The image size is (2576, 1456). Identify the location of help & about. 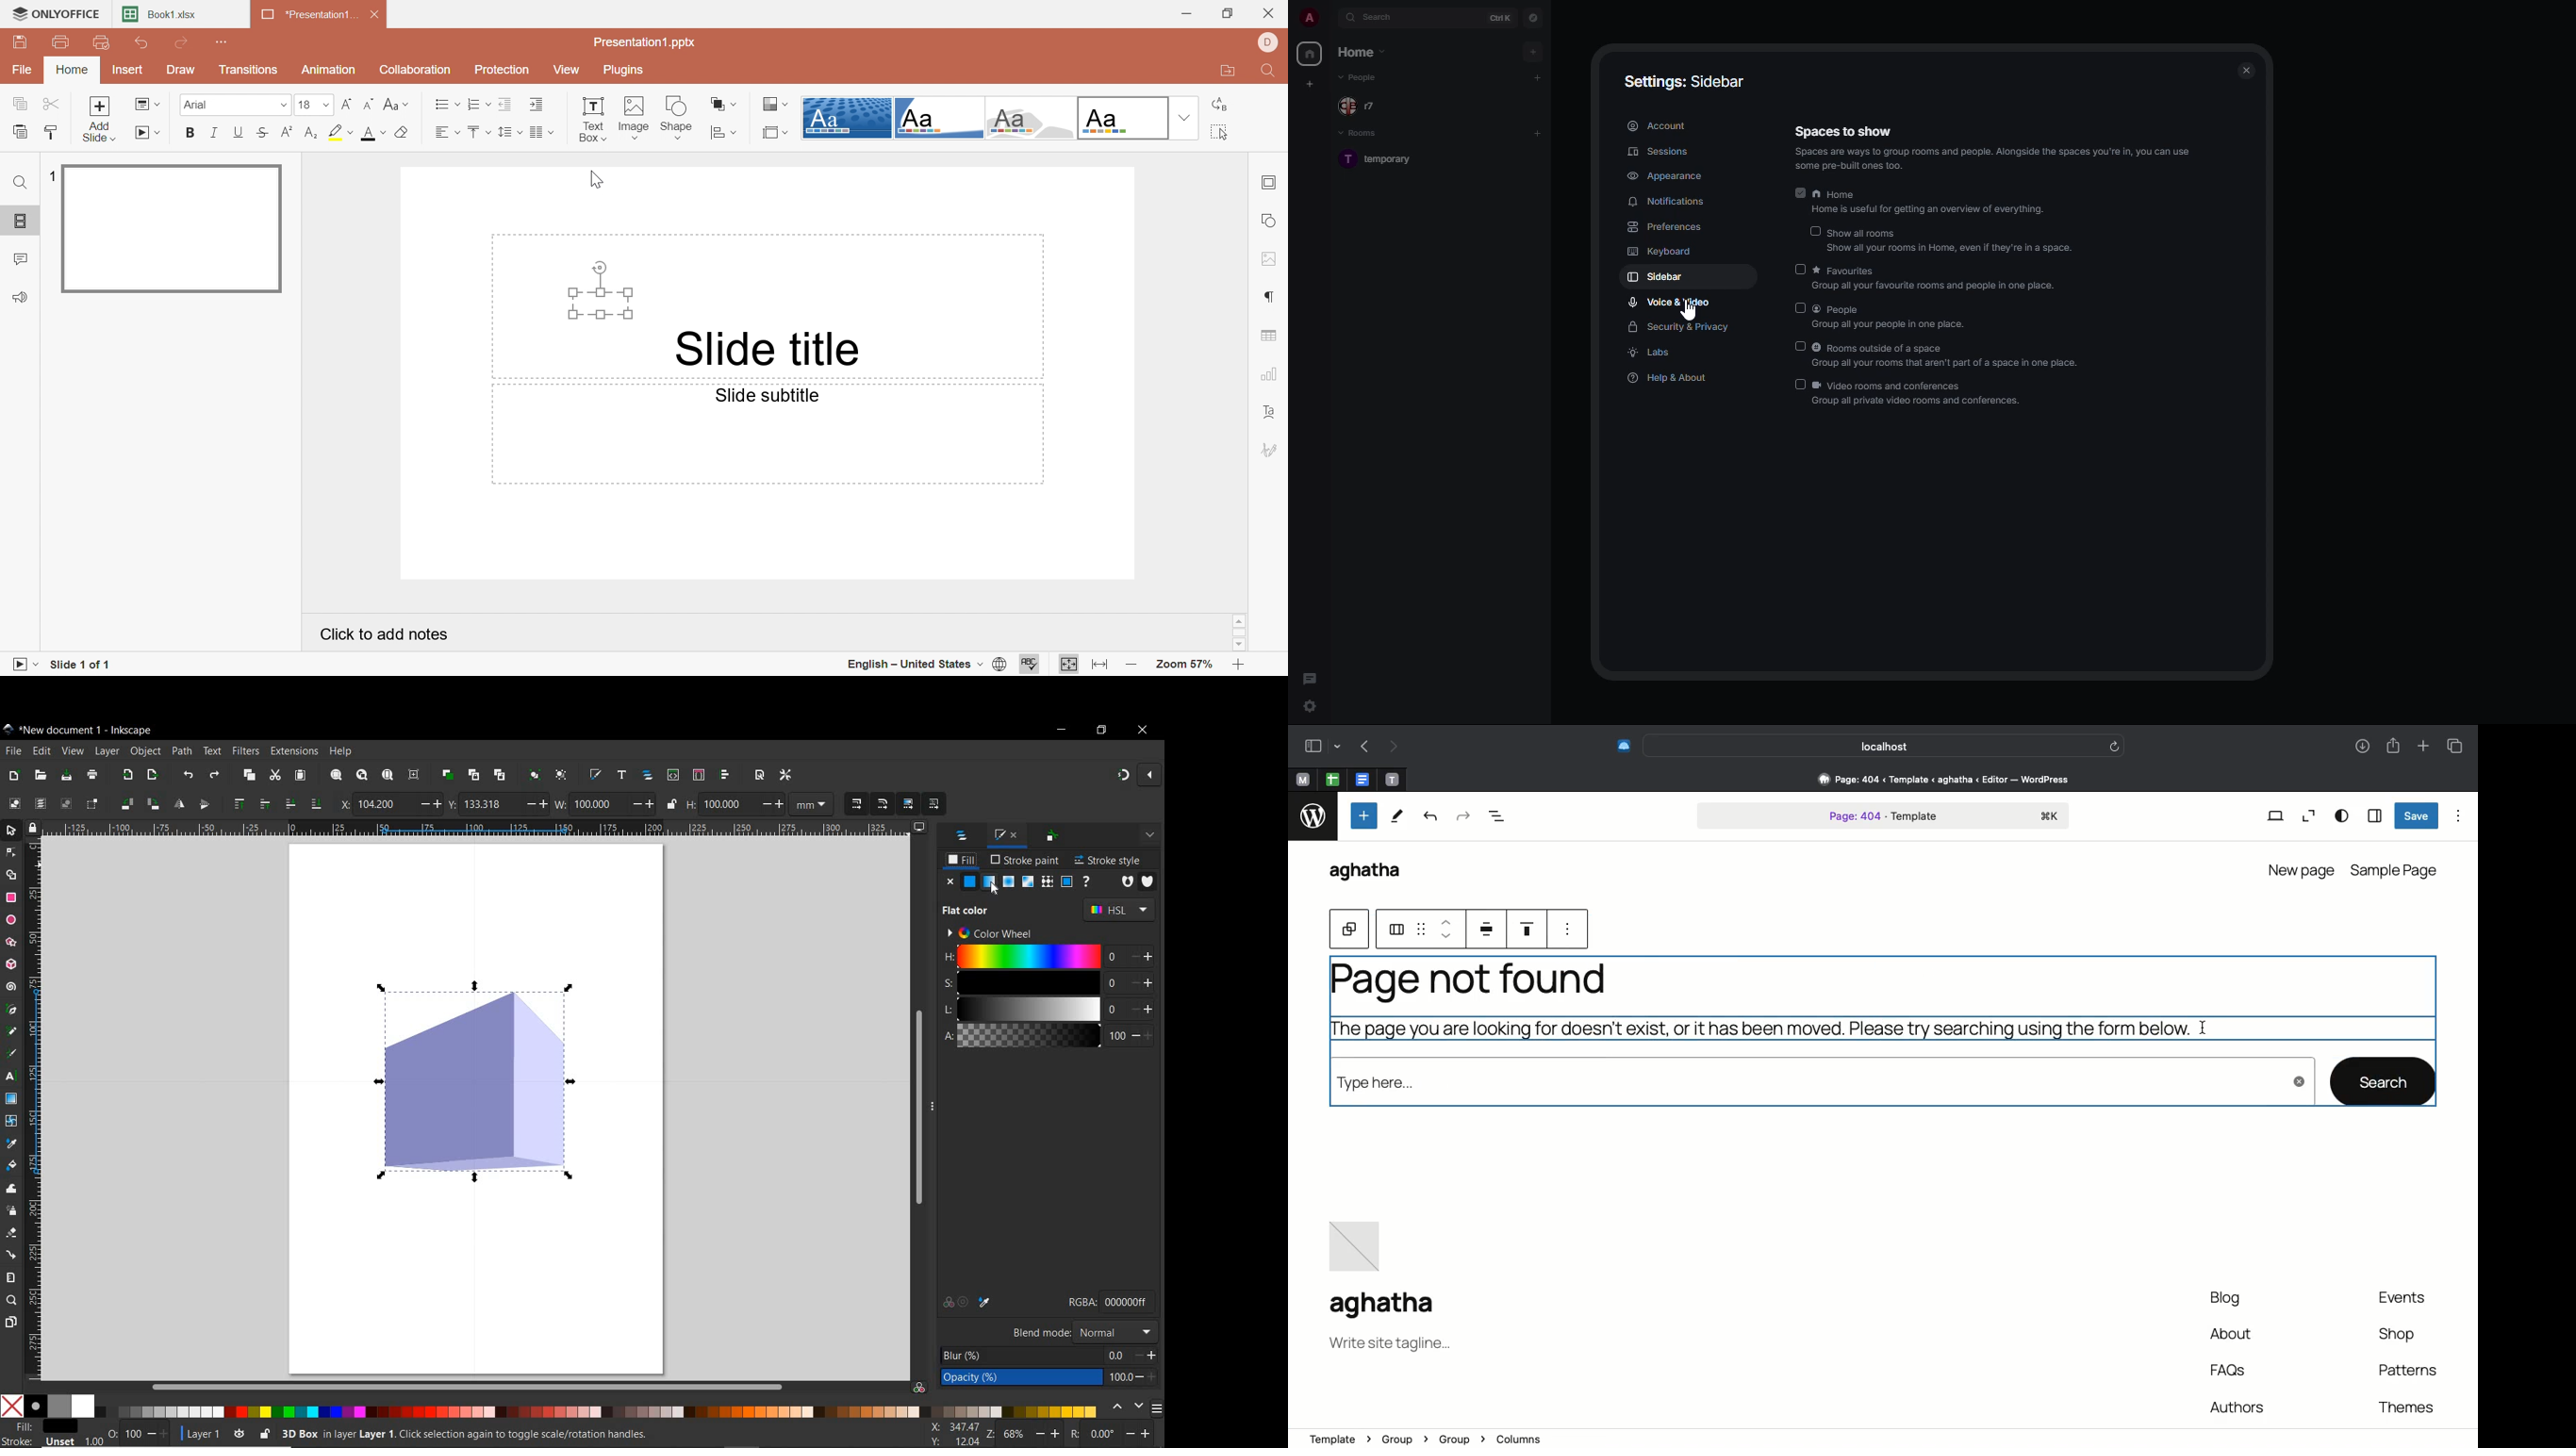
(1668, 379).